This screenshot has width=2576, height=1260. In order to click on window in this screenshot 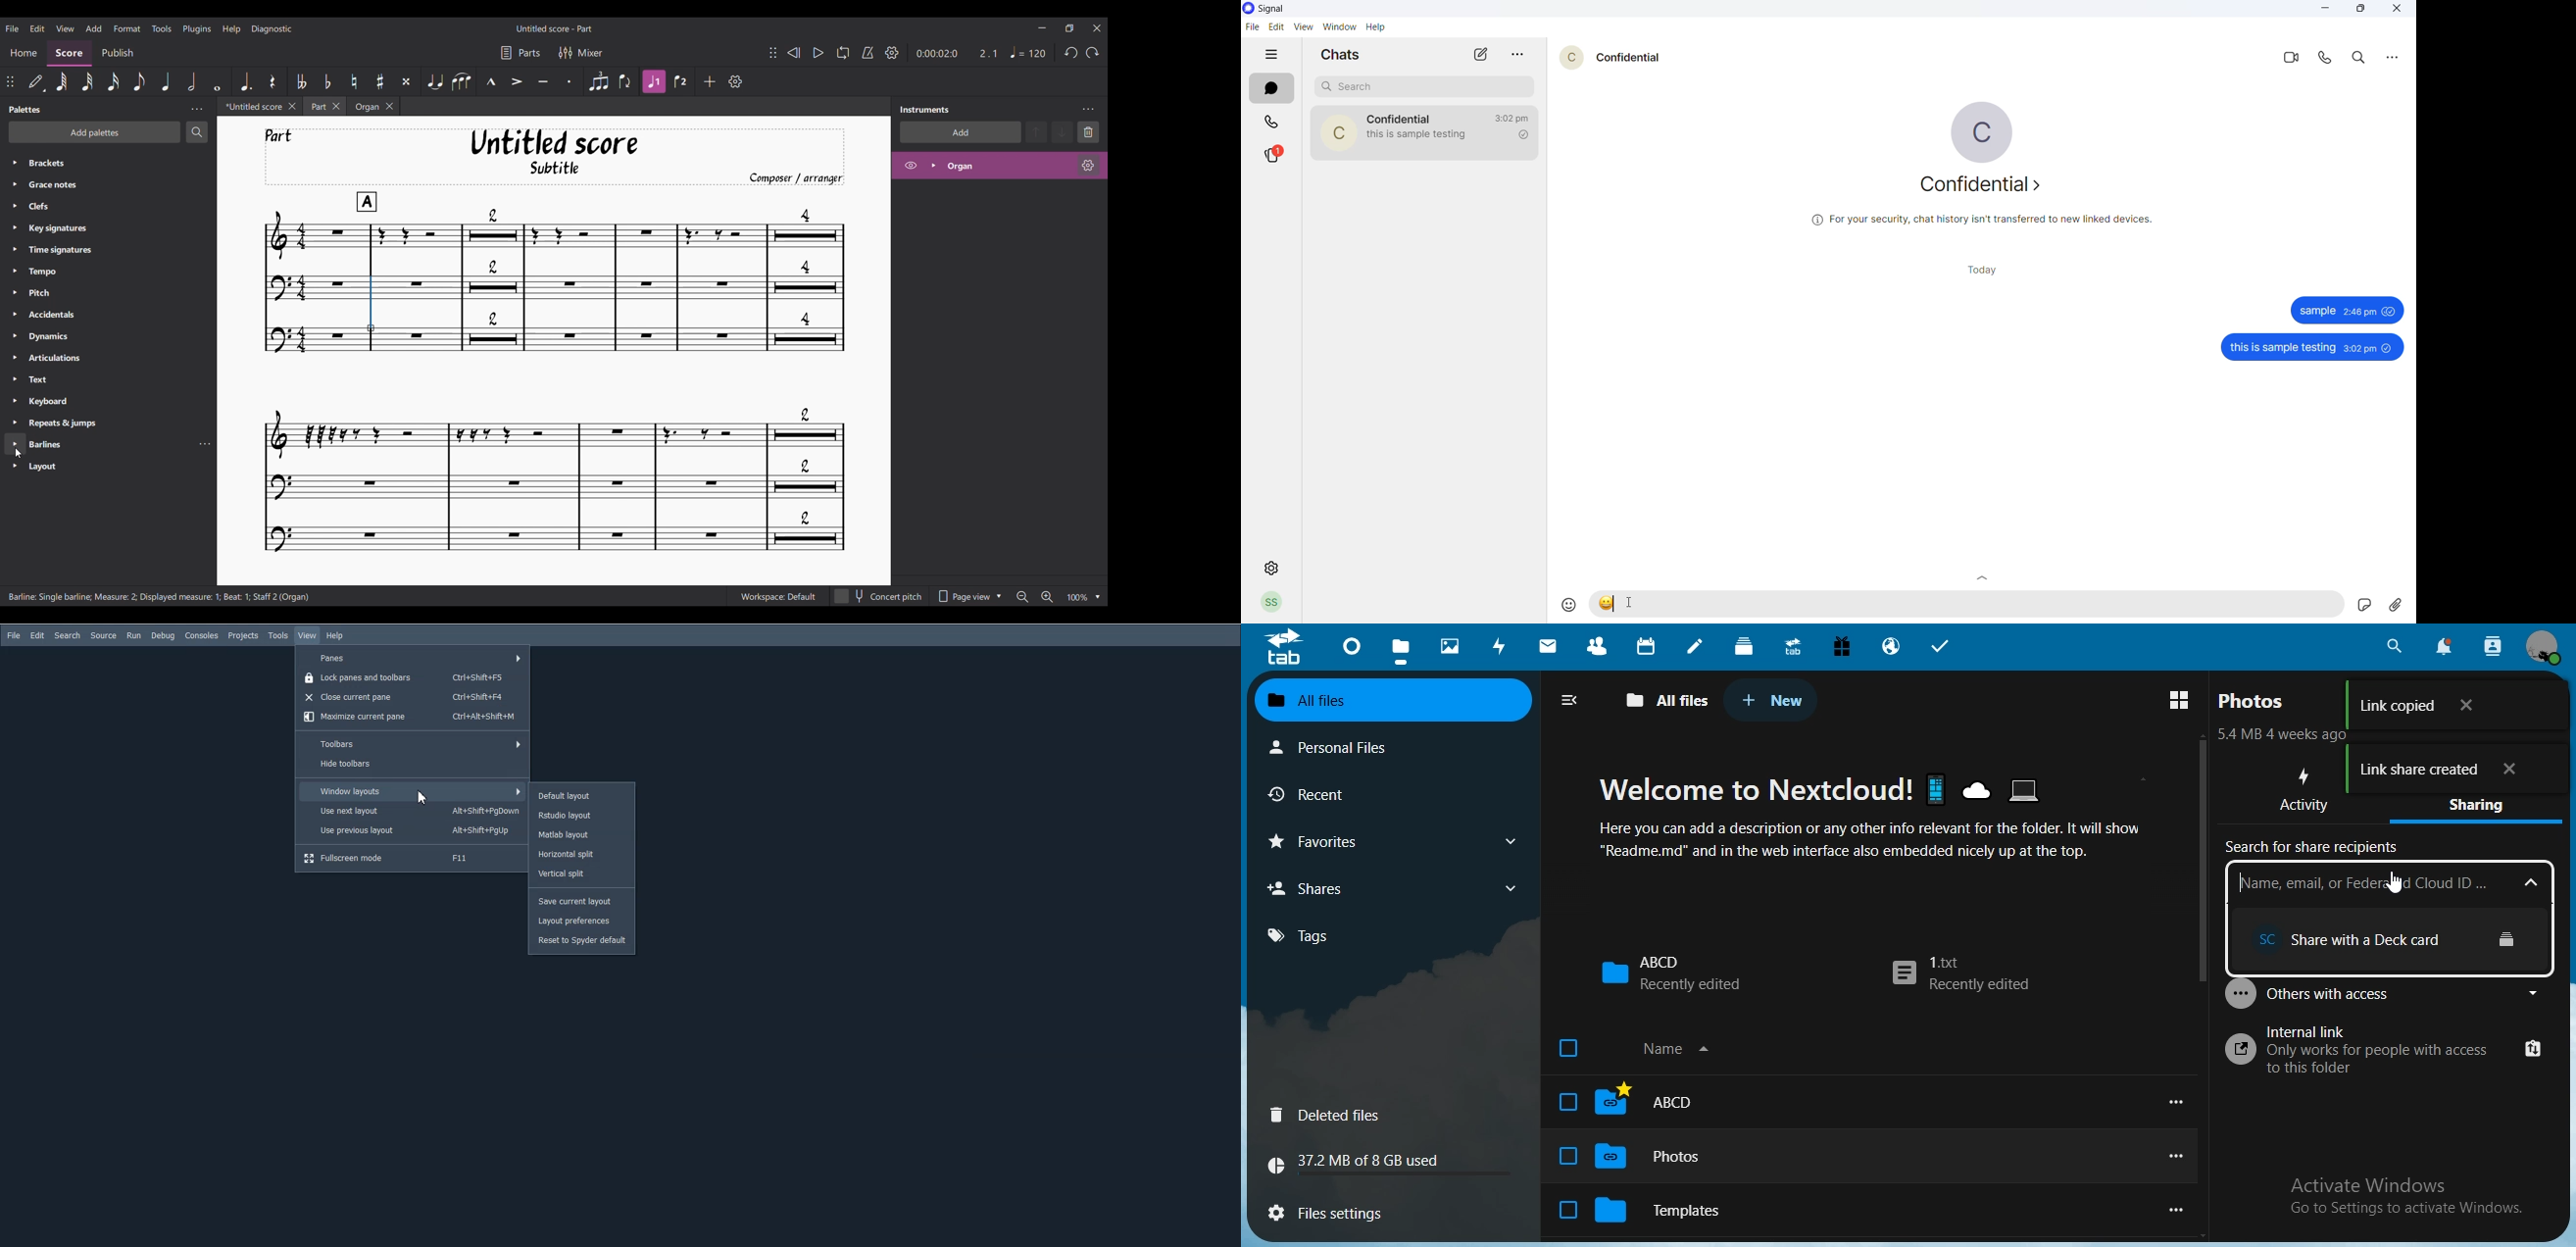, I will do `click(1340, 26)`.